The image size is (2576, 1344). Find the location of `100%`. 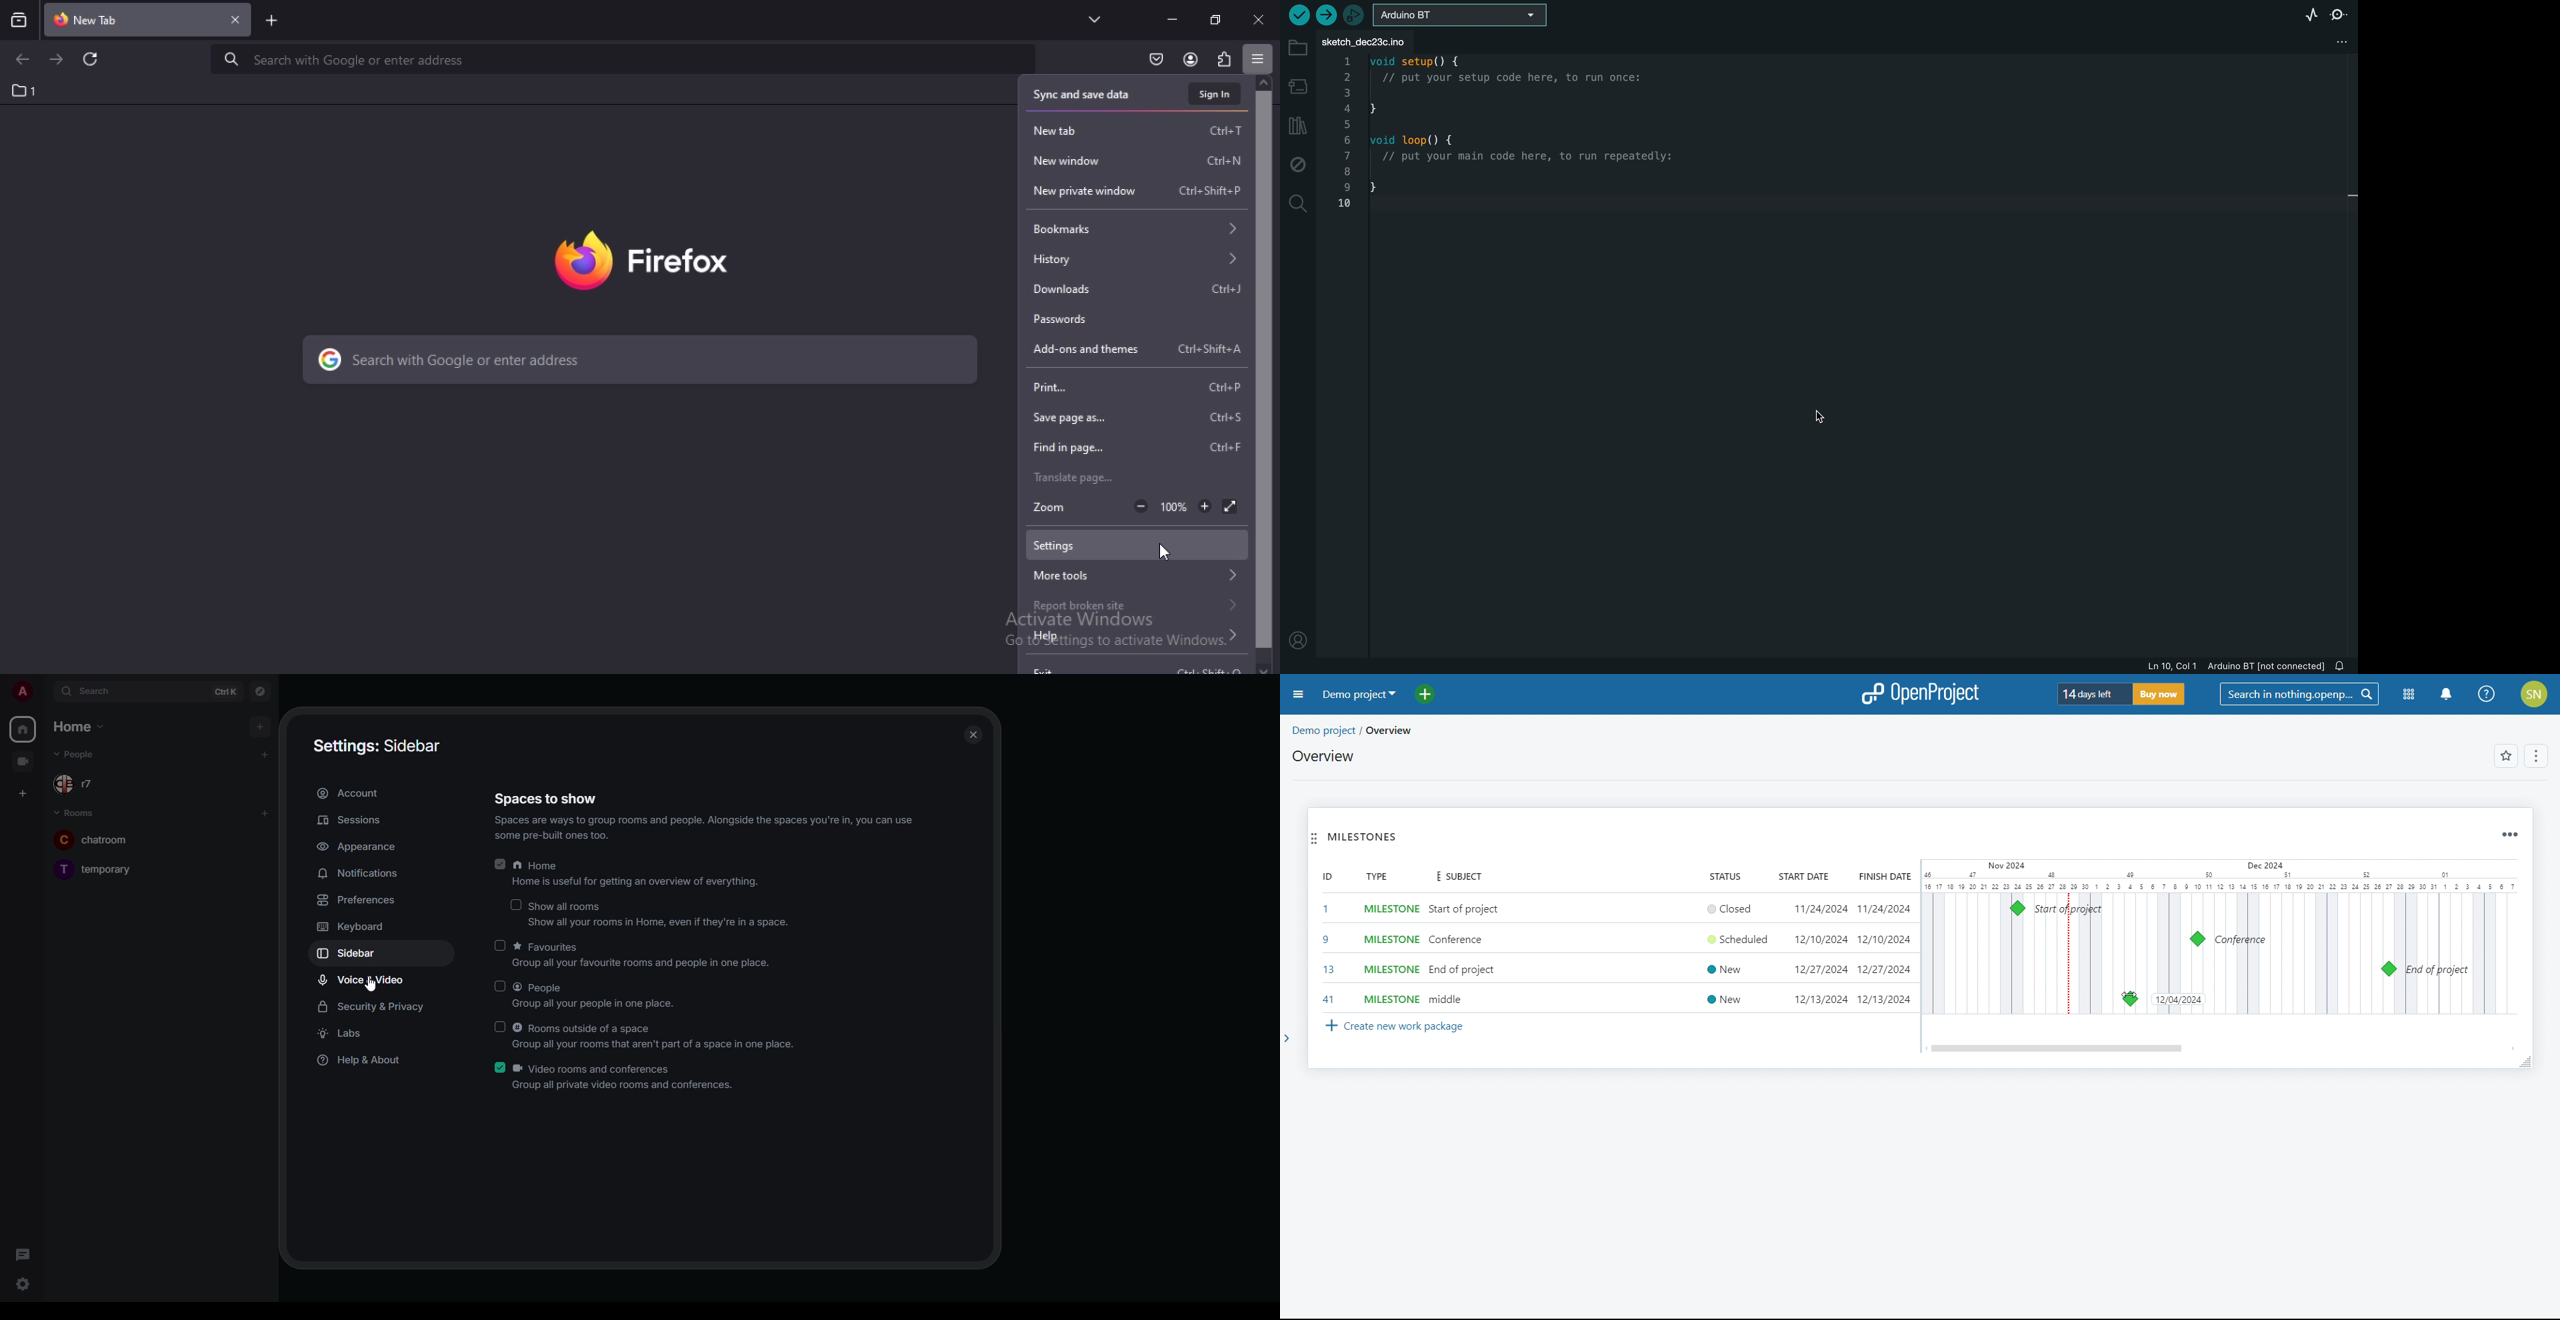

100% is located at coordinates (1173, 504).